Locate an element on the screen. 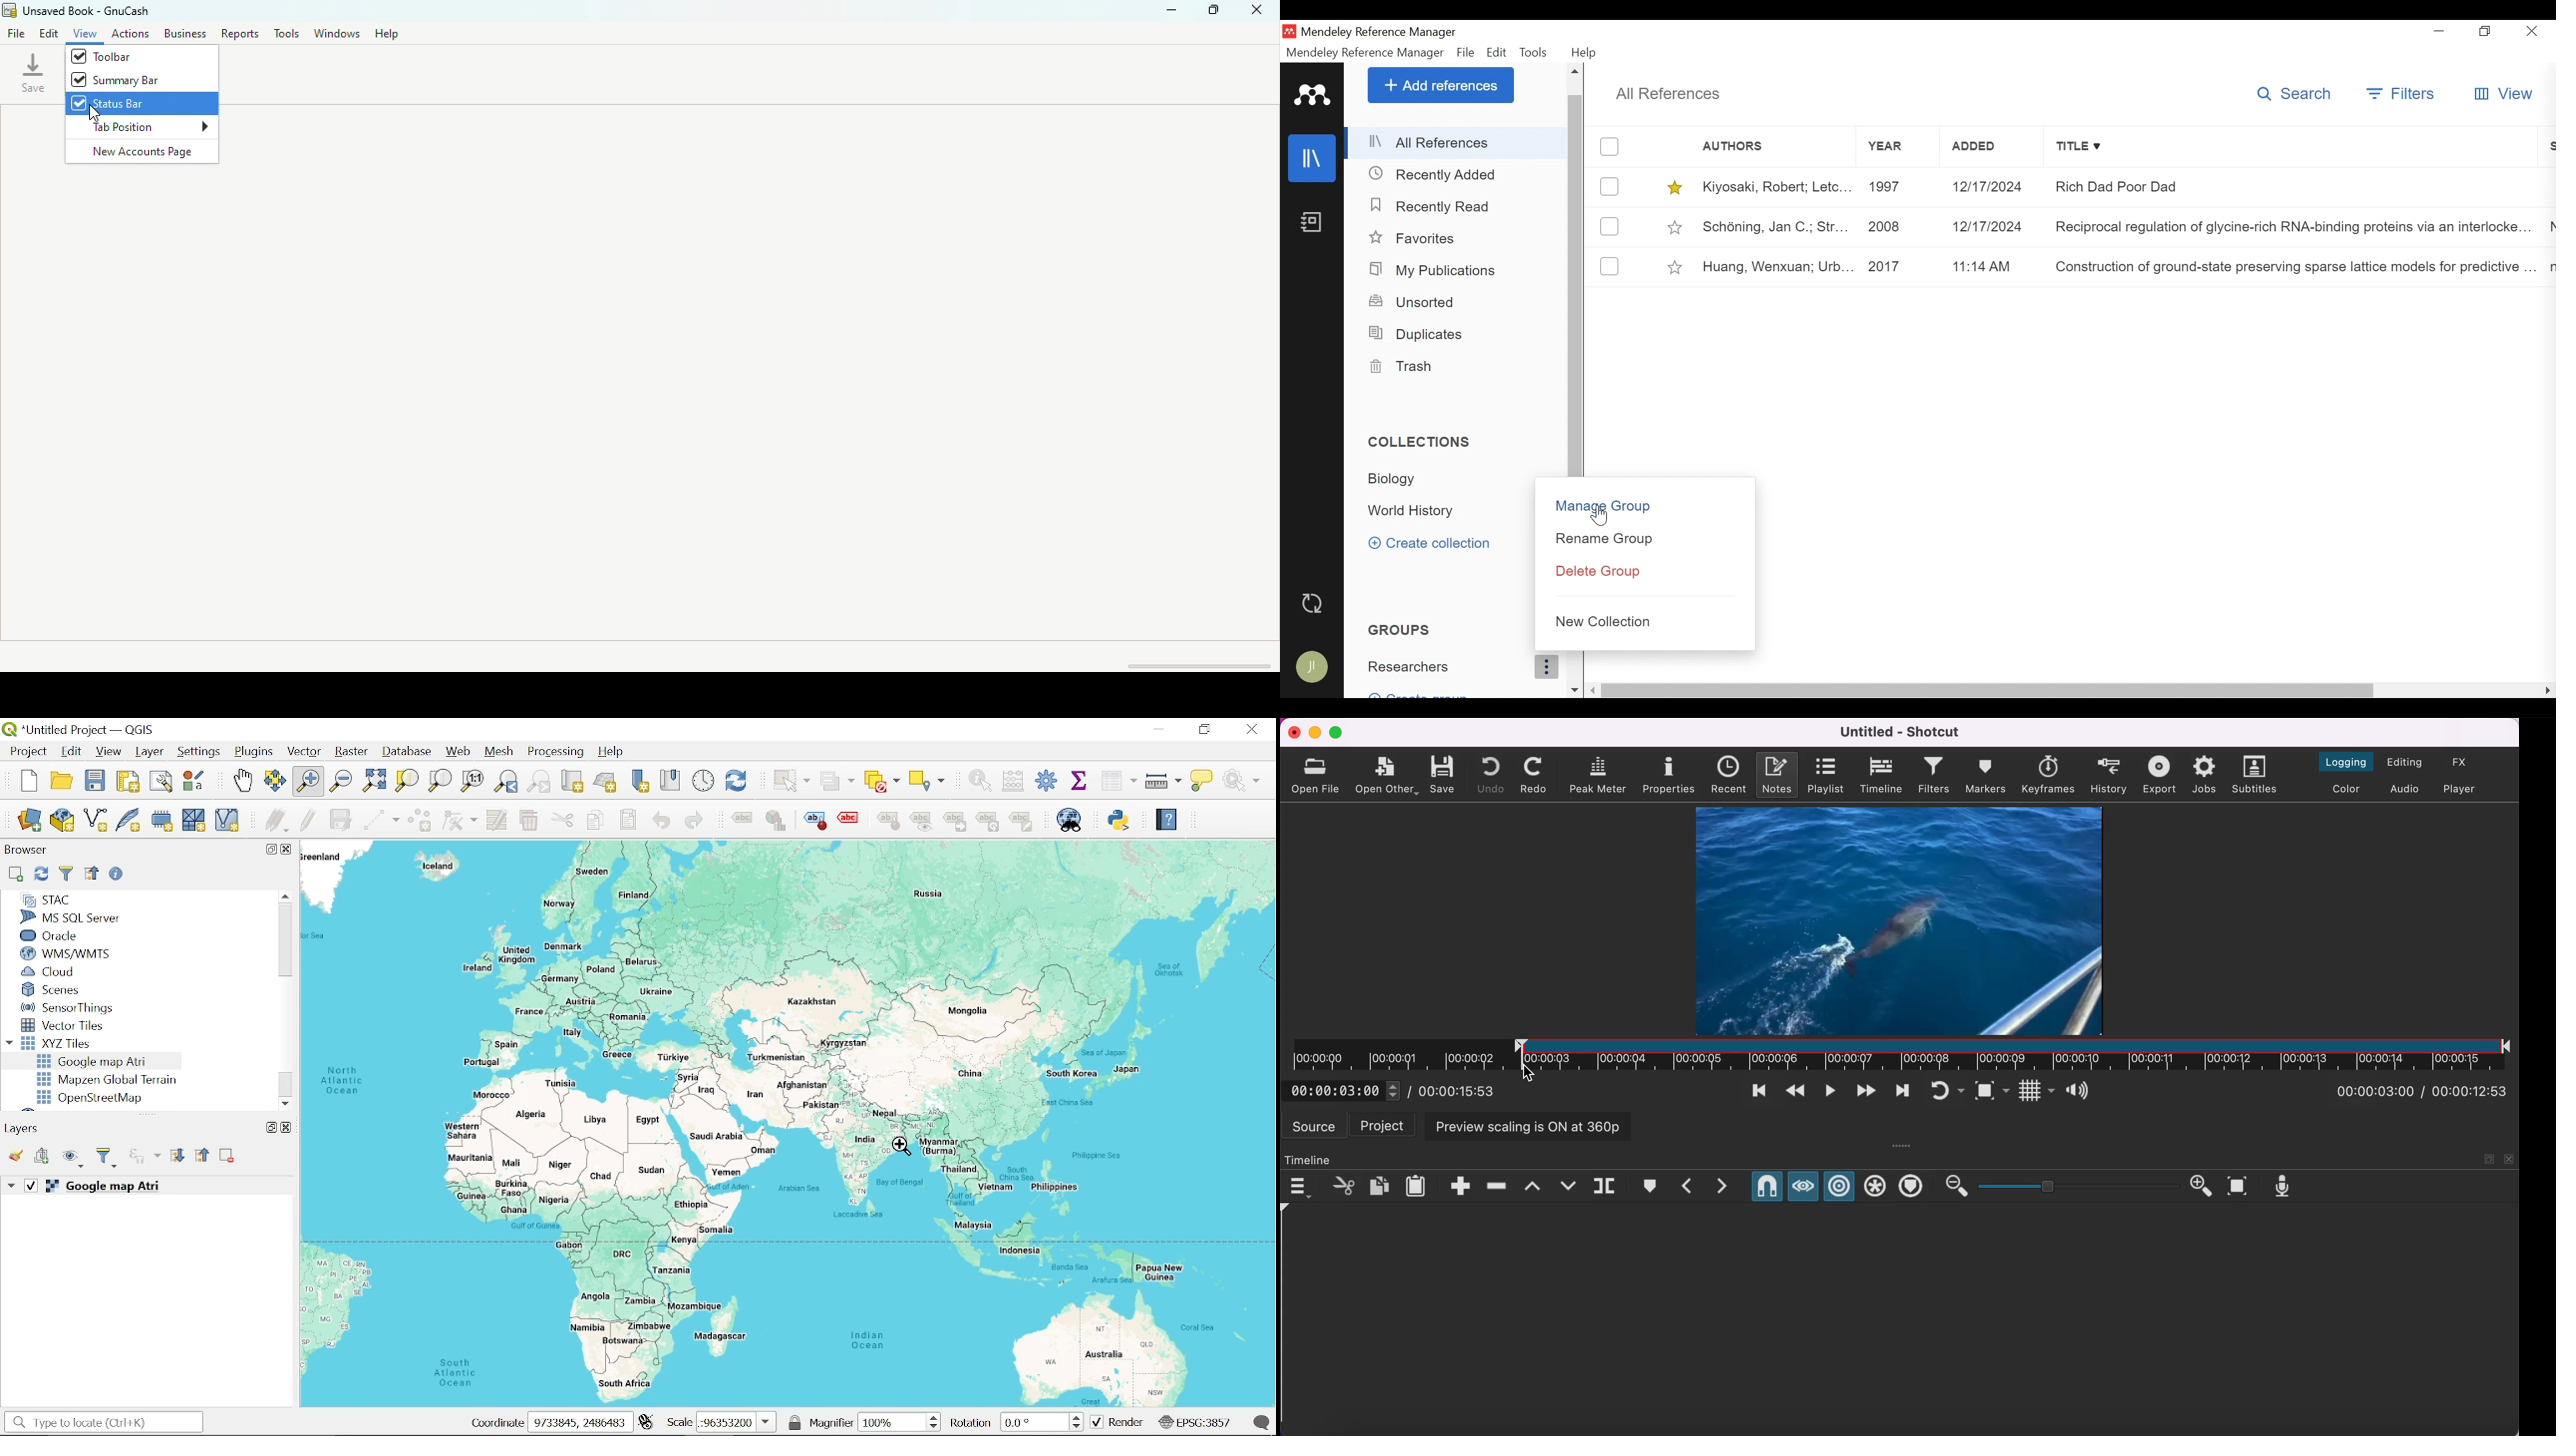 This screenshot has height=1456, width=2576. Cursor is located at coordinates (1600, 517).